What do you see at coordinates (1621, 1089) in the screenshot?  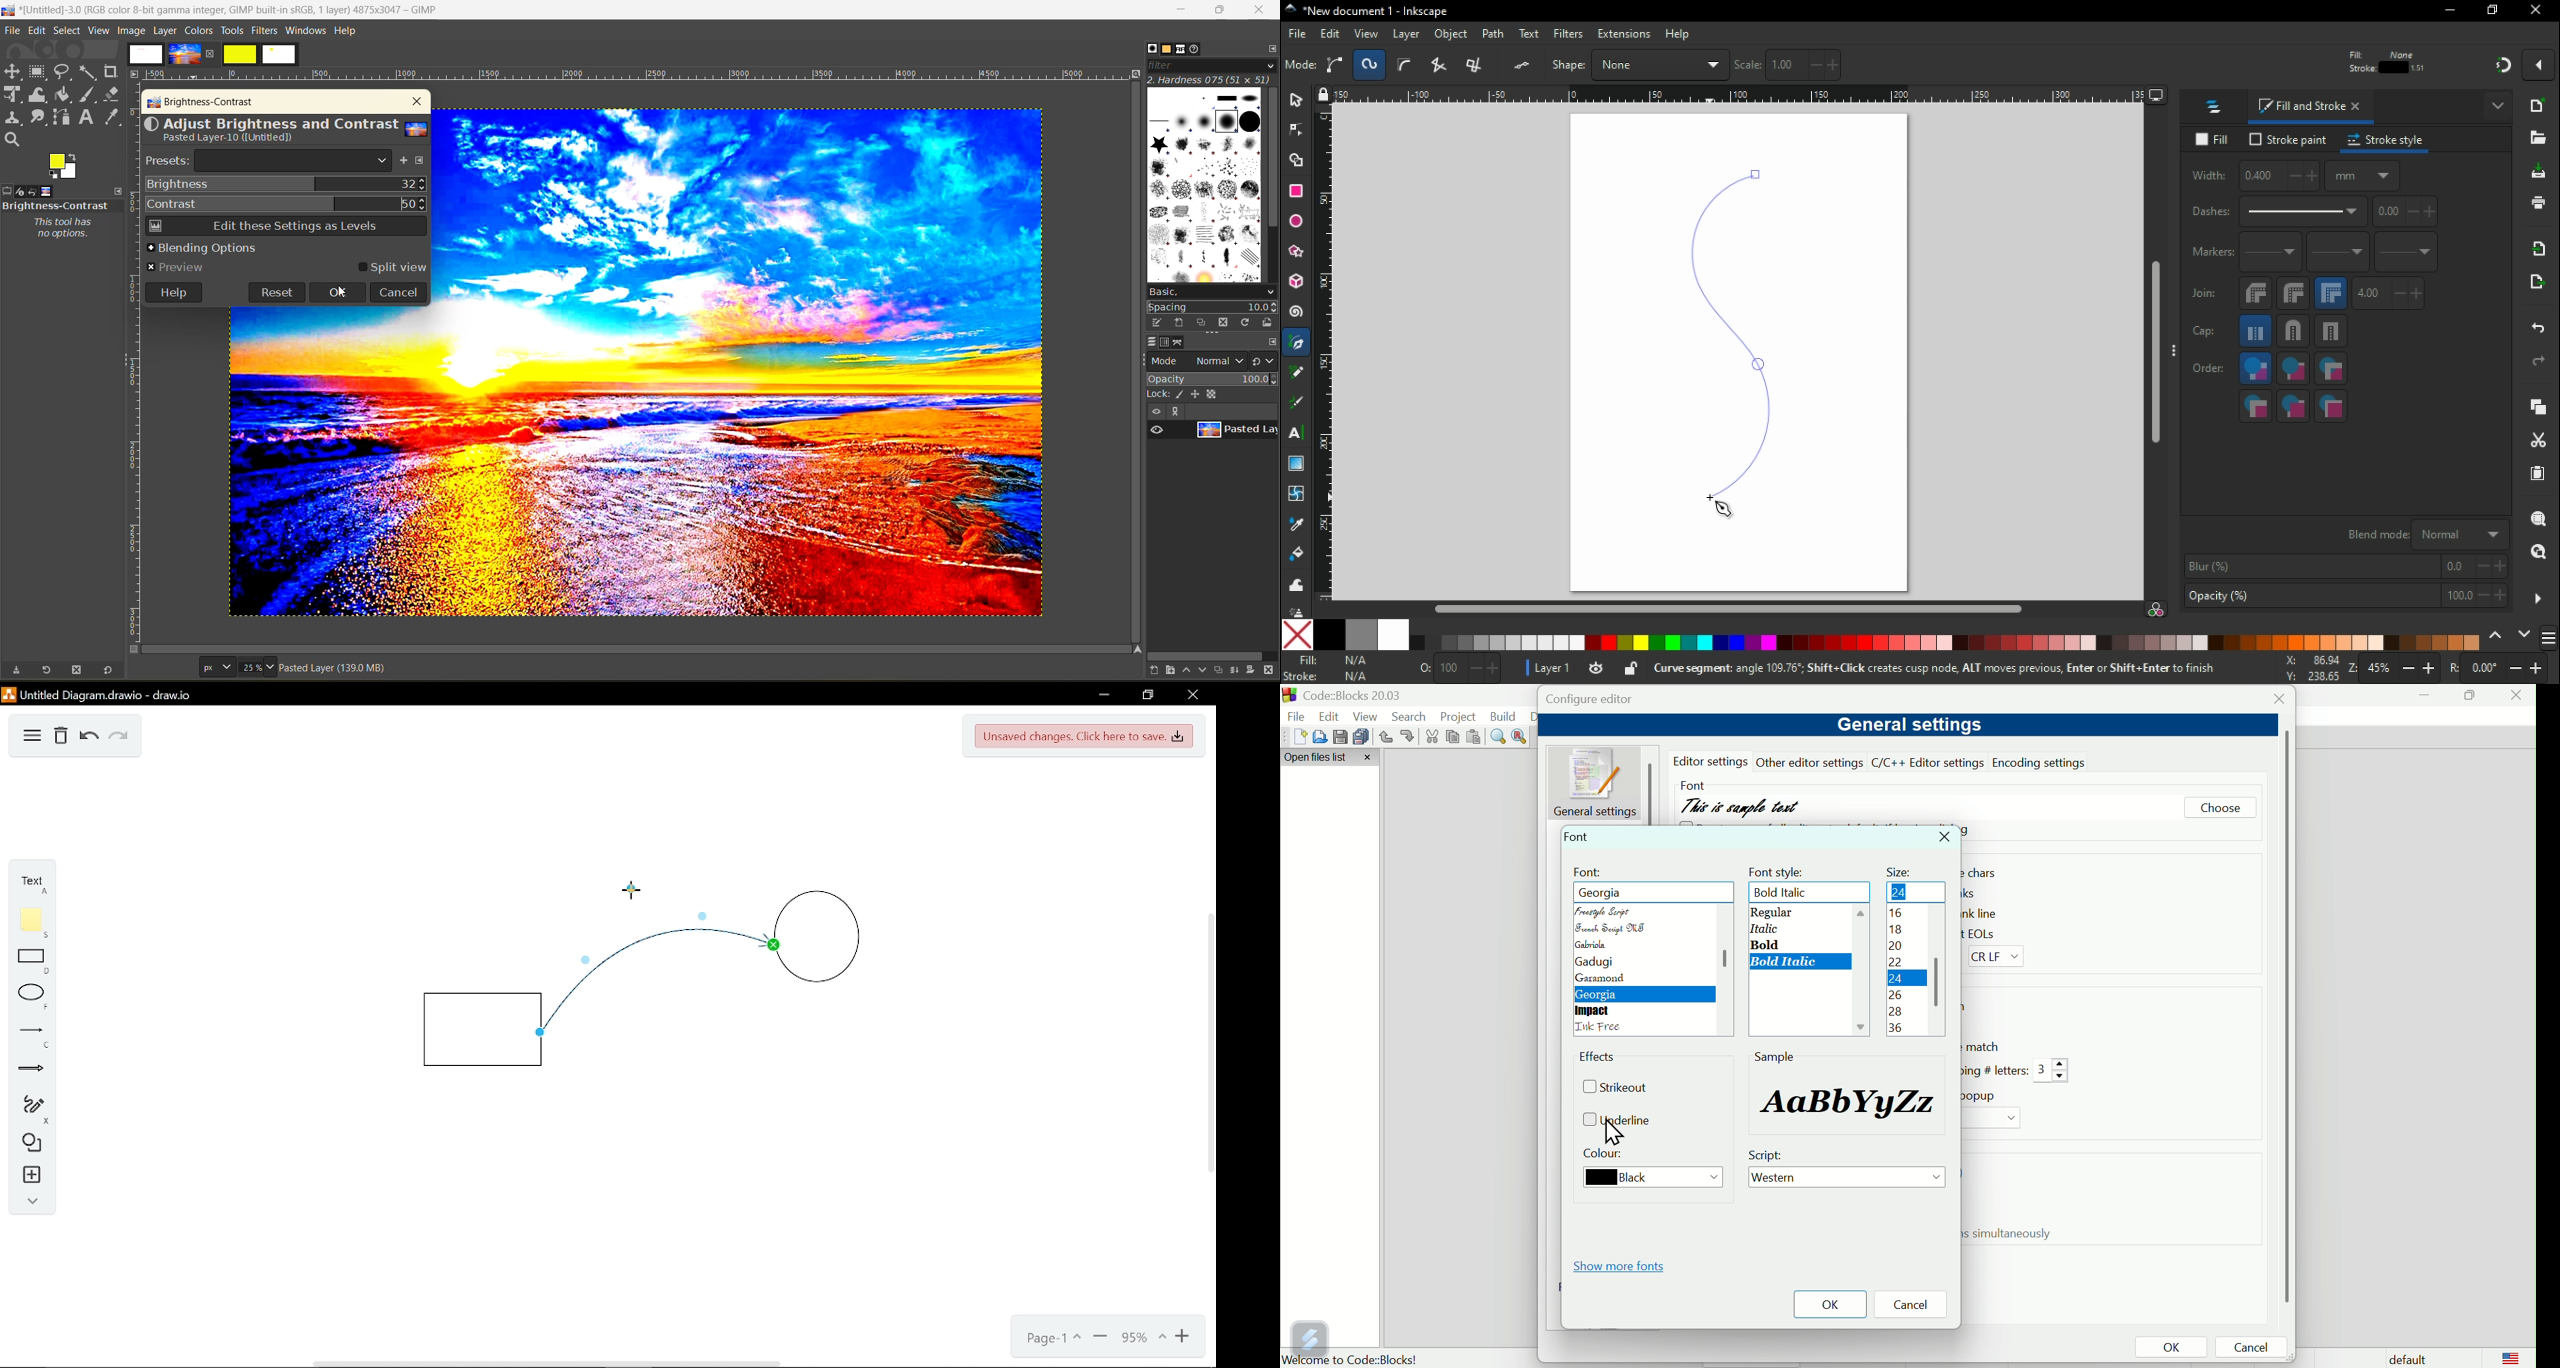 I see `Strike out` at bounding box center [1621, 1089].